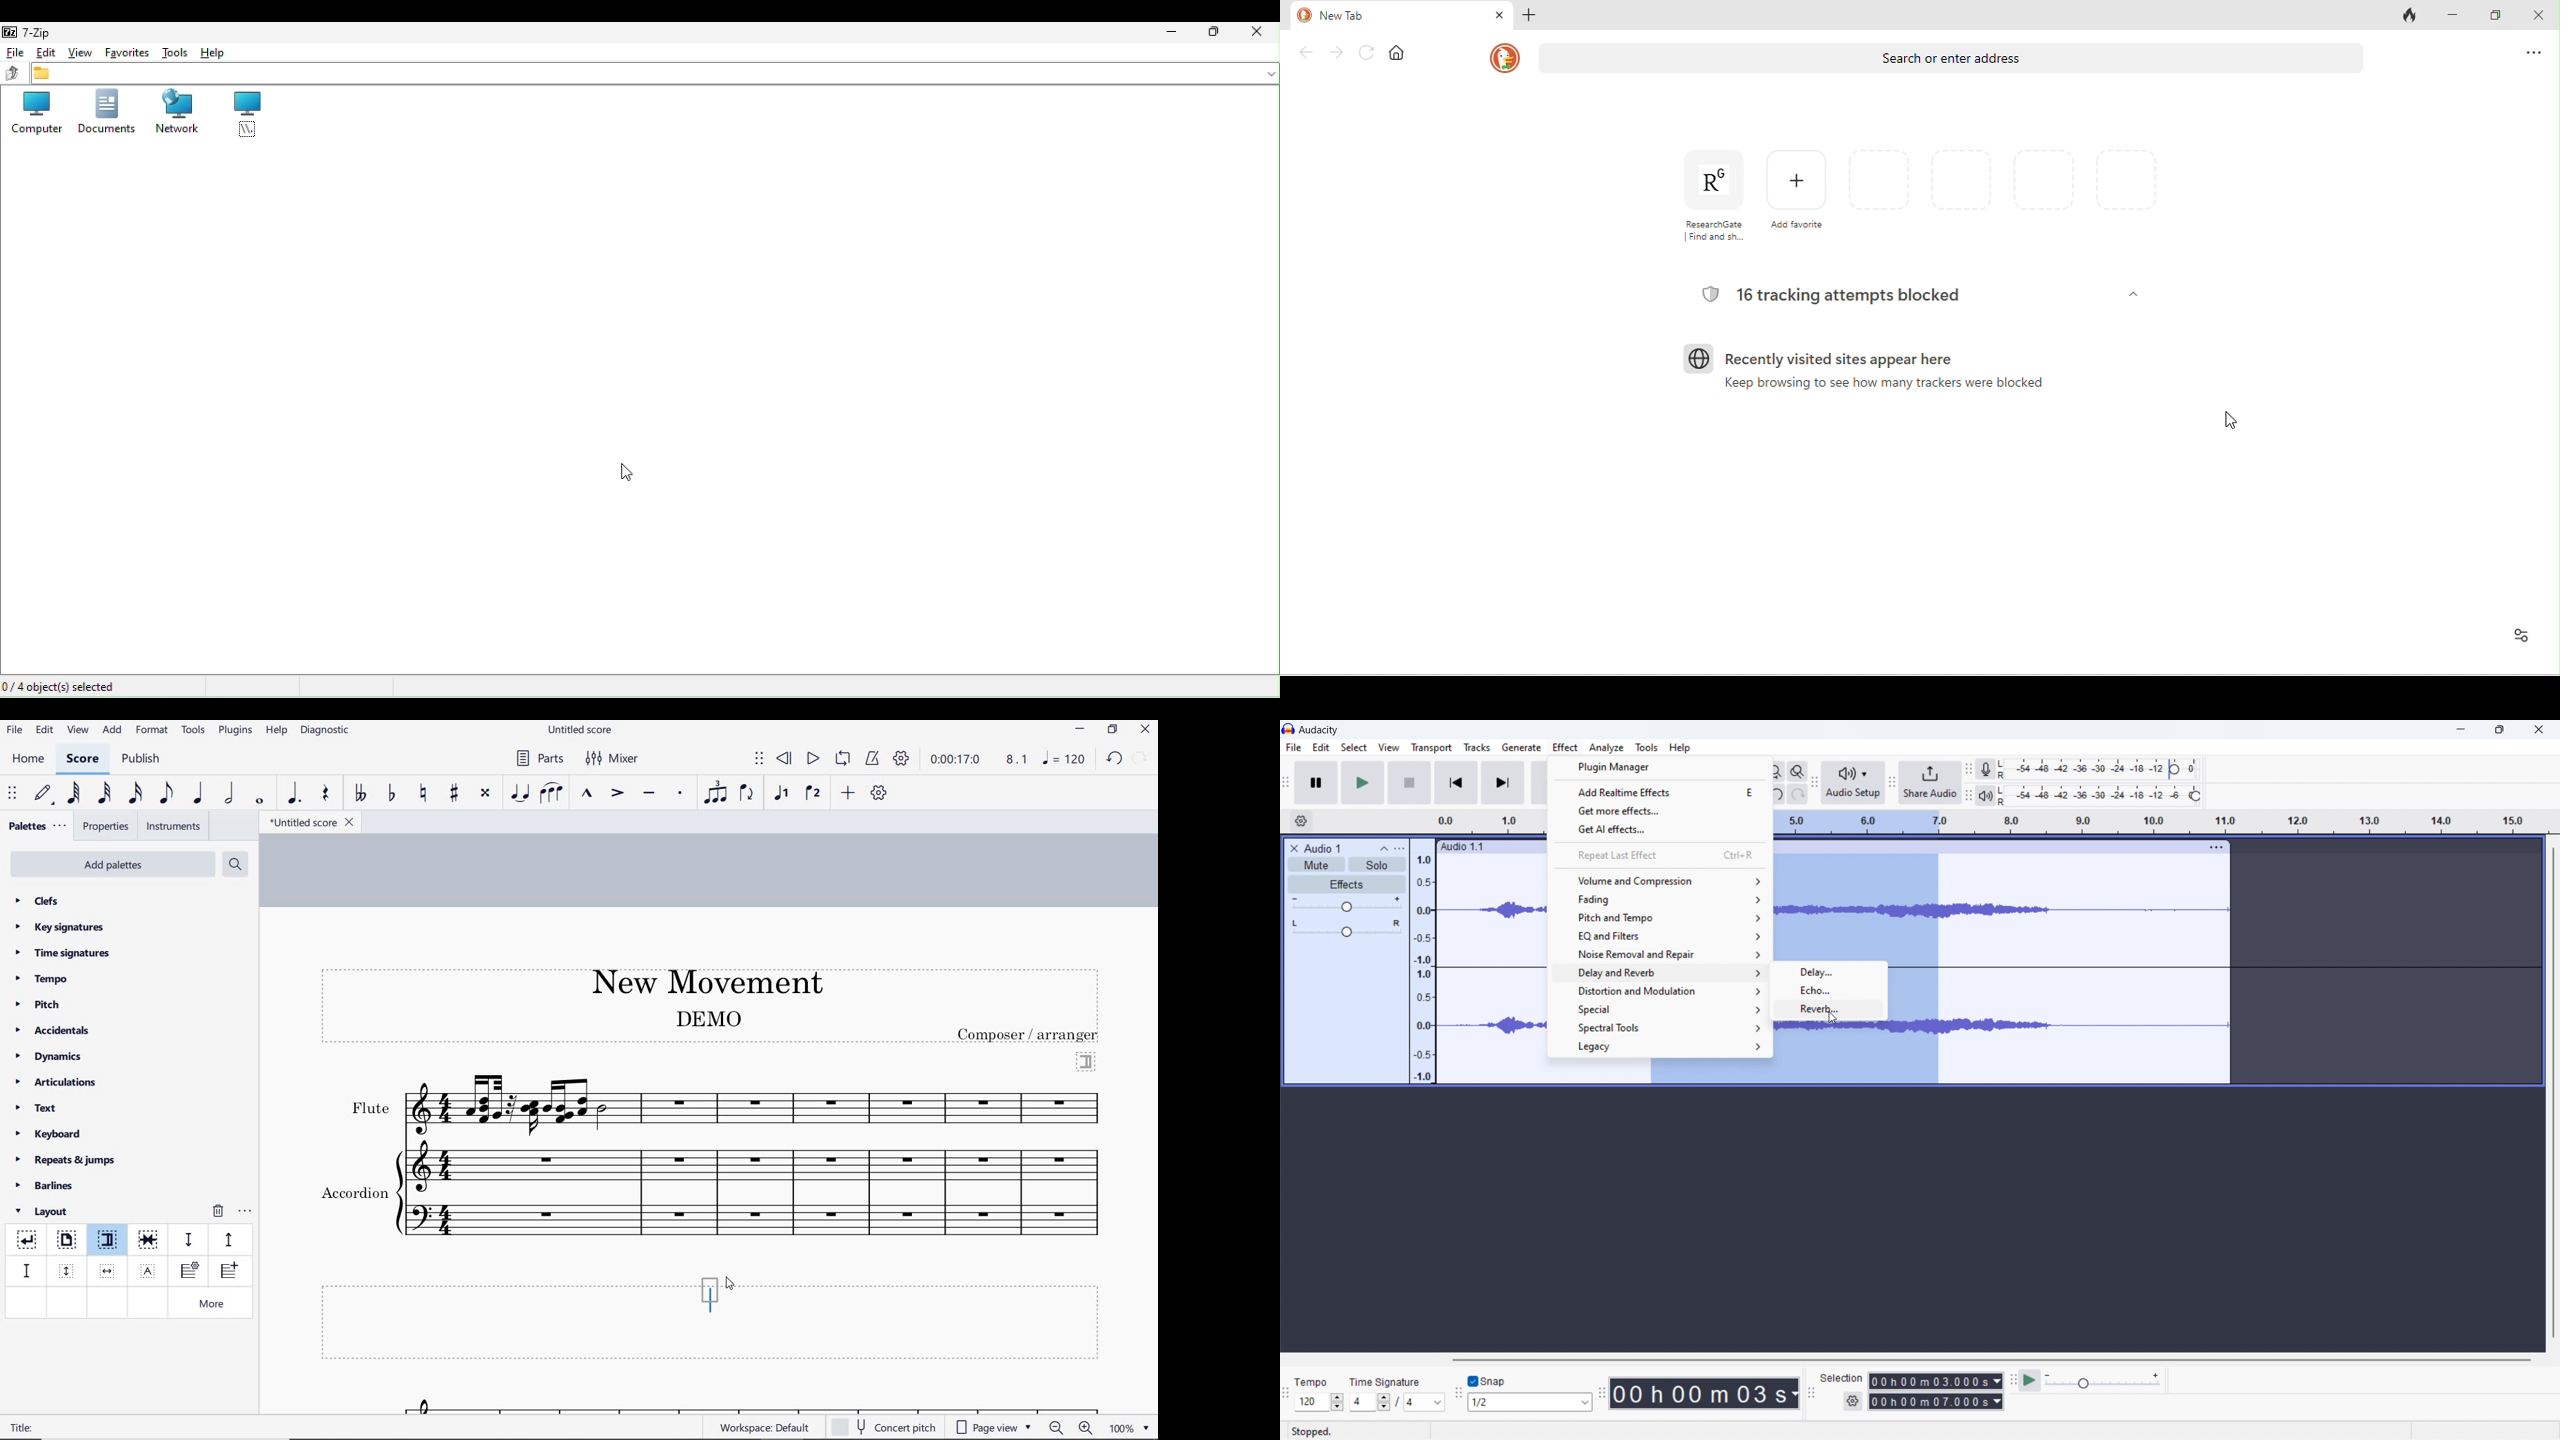  What do you see at coordinates (1385, 1382) in the screenshot?
I see `time signature` at bounding box center [1385, 1382].